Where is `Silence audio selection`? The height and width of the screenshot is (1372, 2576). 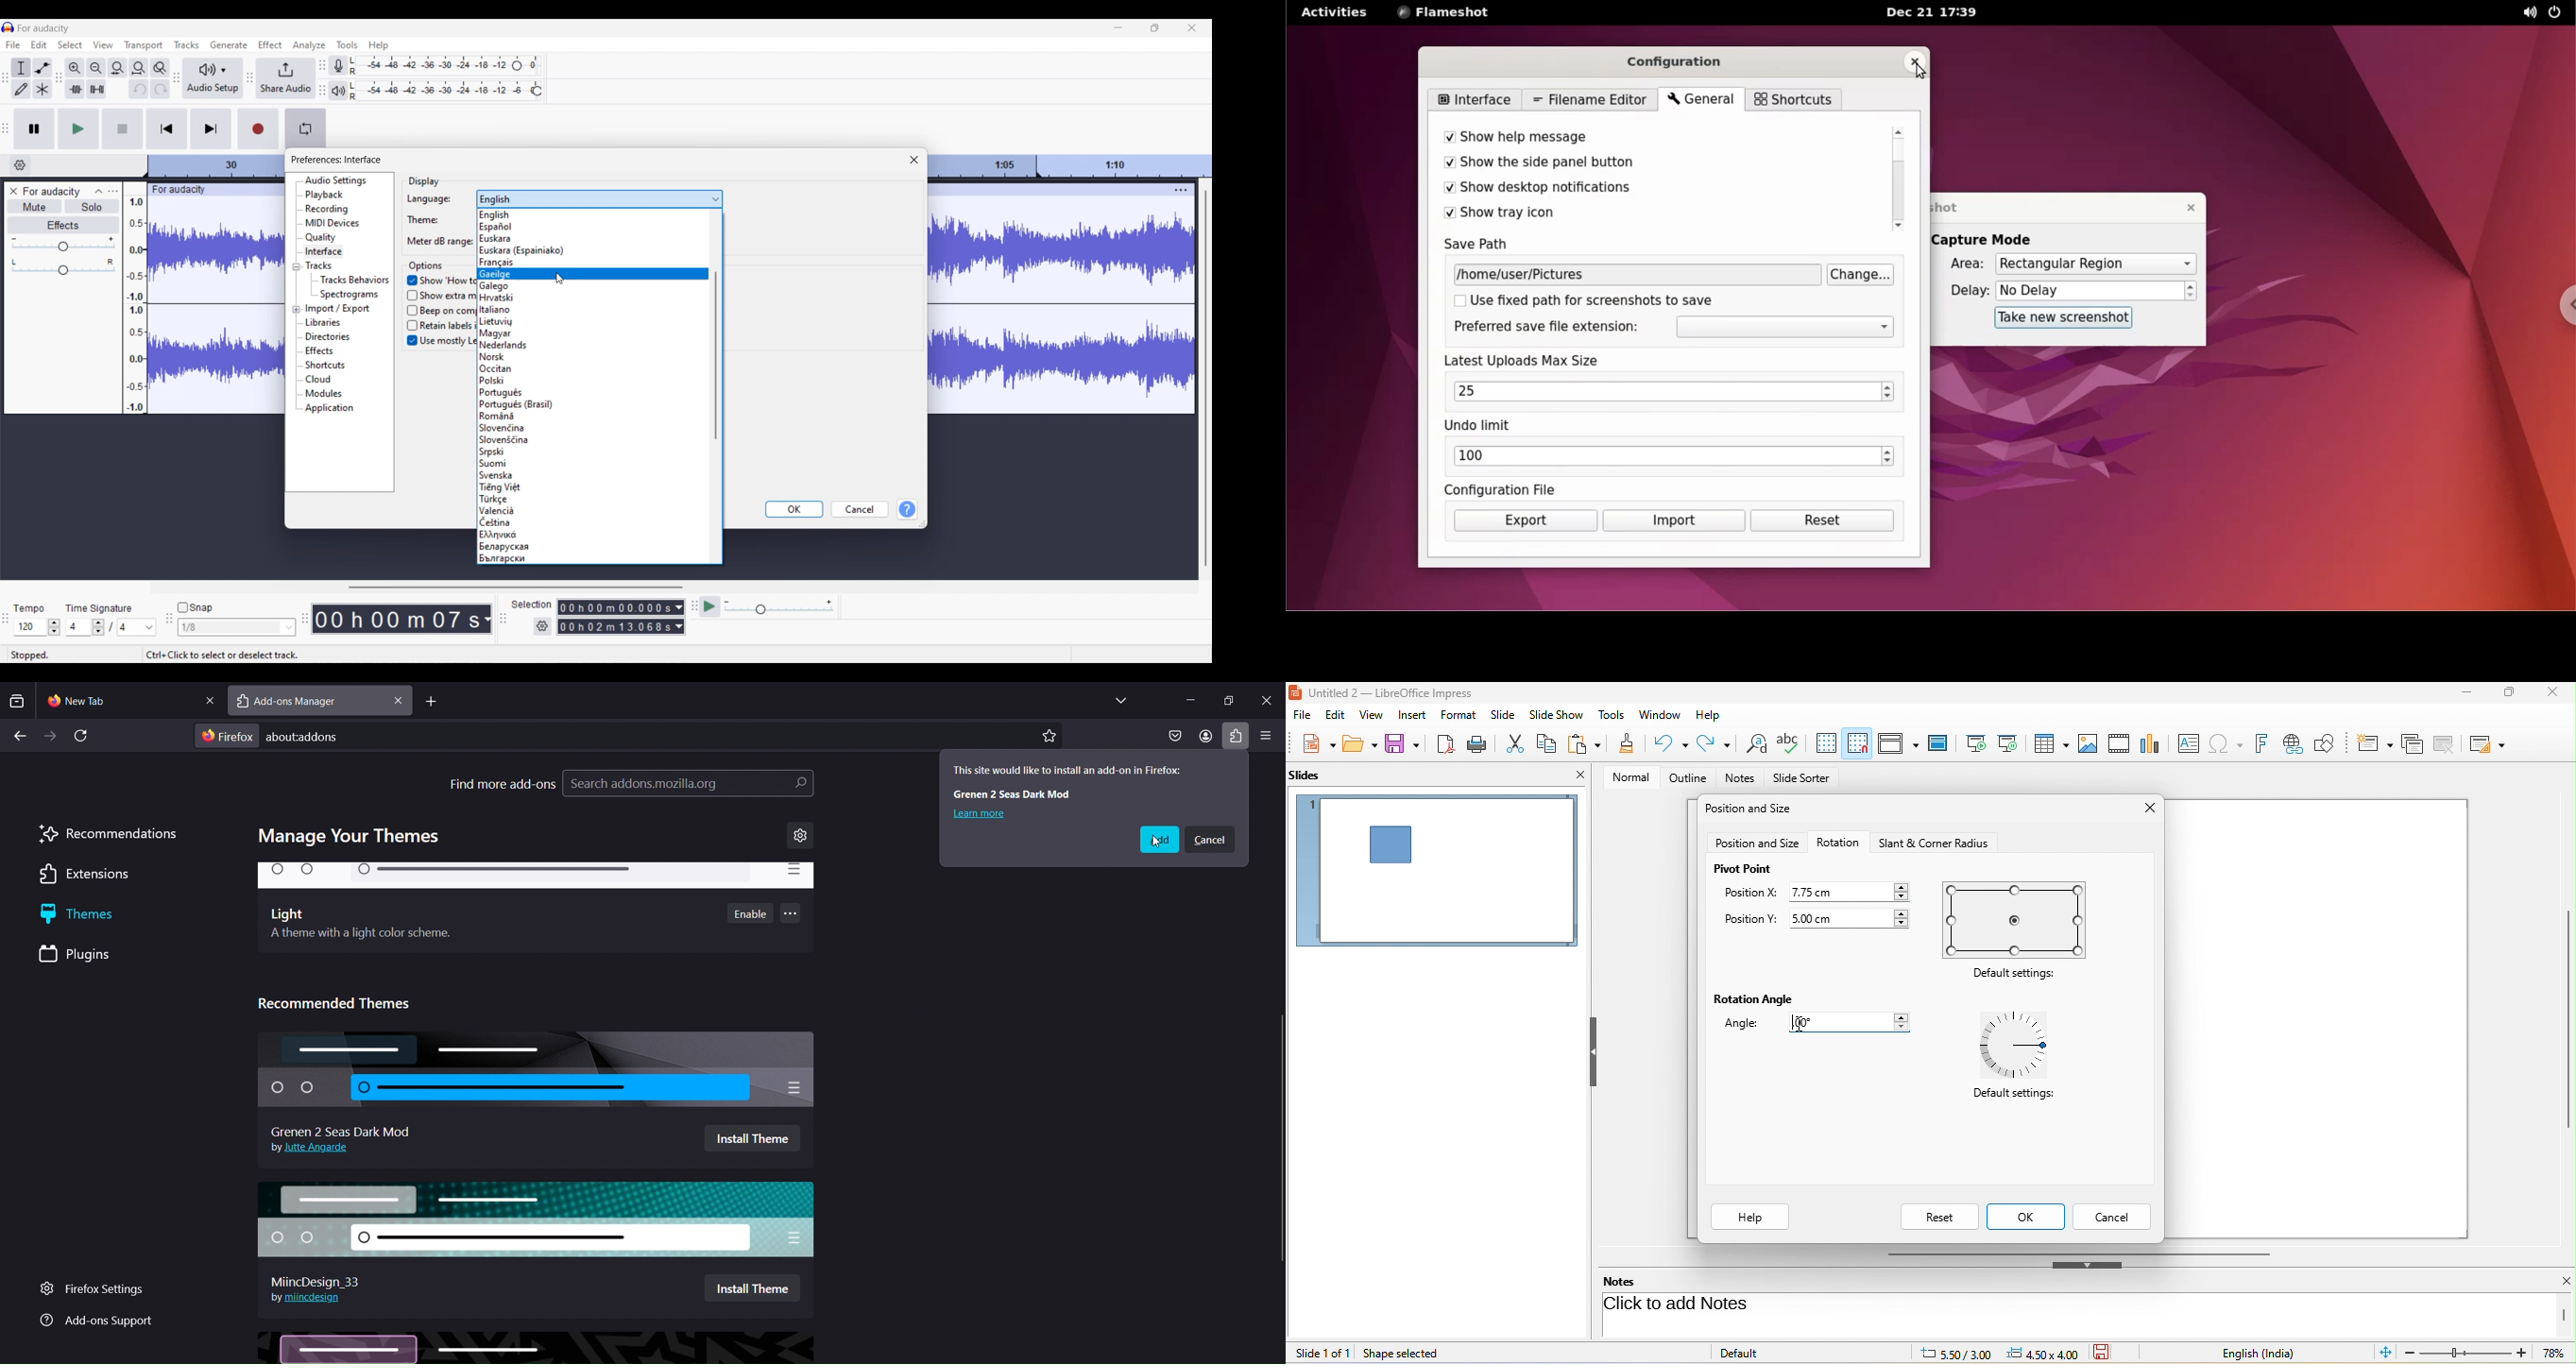
Silence audio selection is located at coordinates (97, 88).